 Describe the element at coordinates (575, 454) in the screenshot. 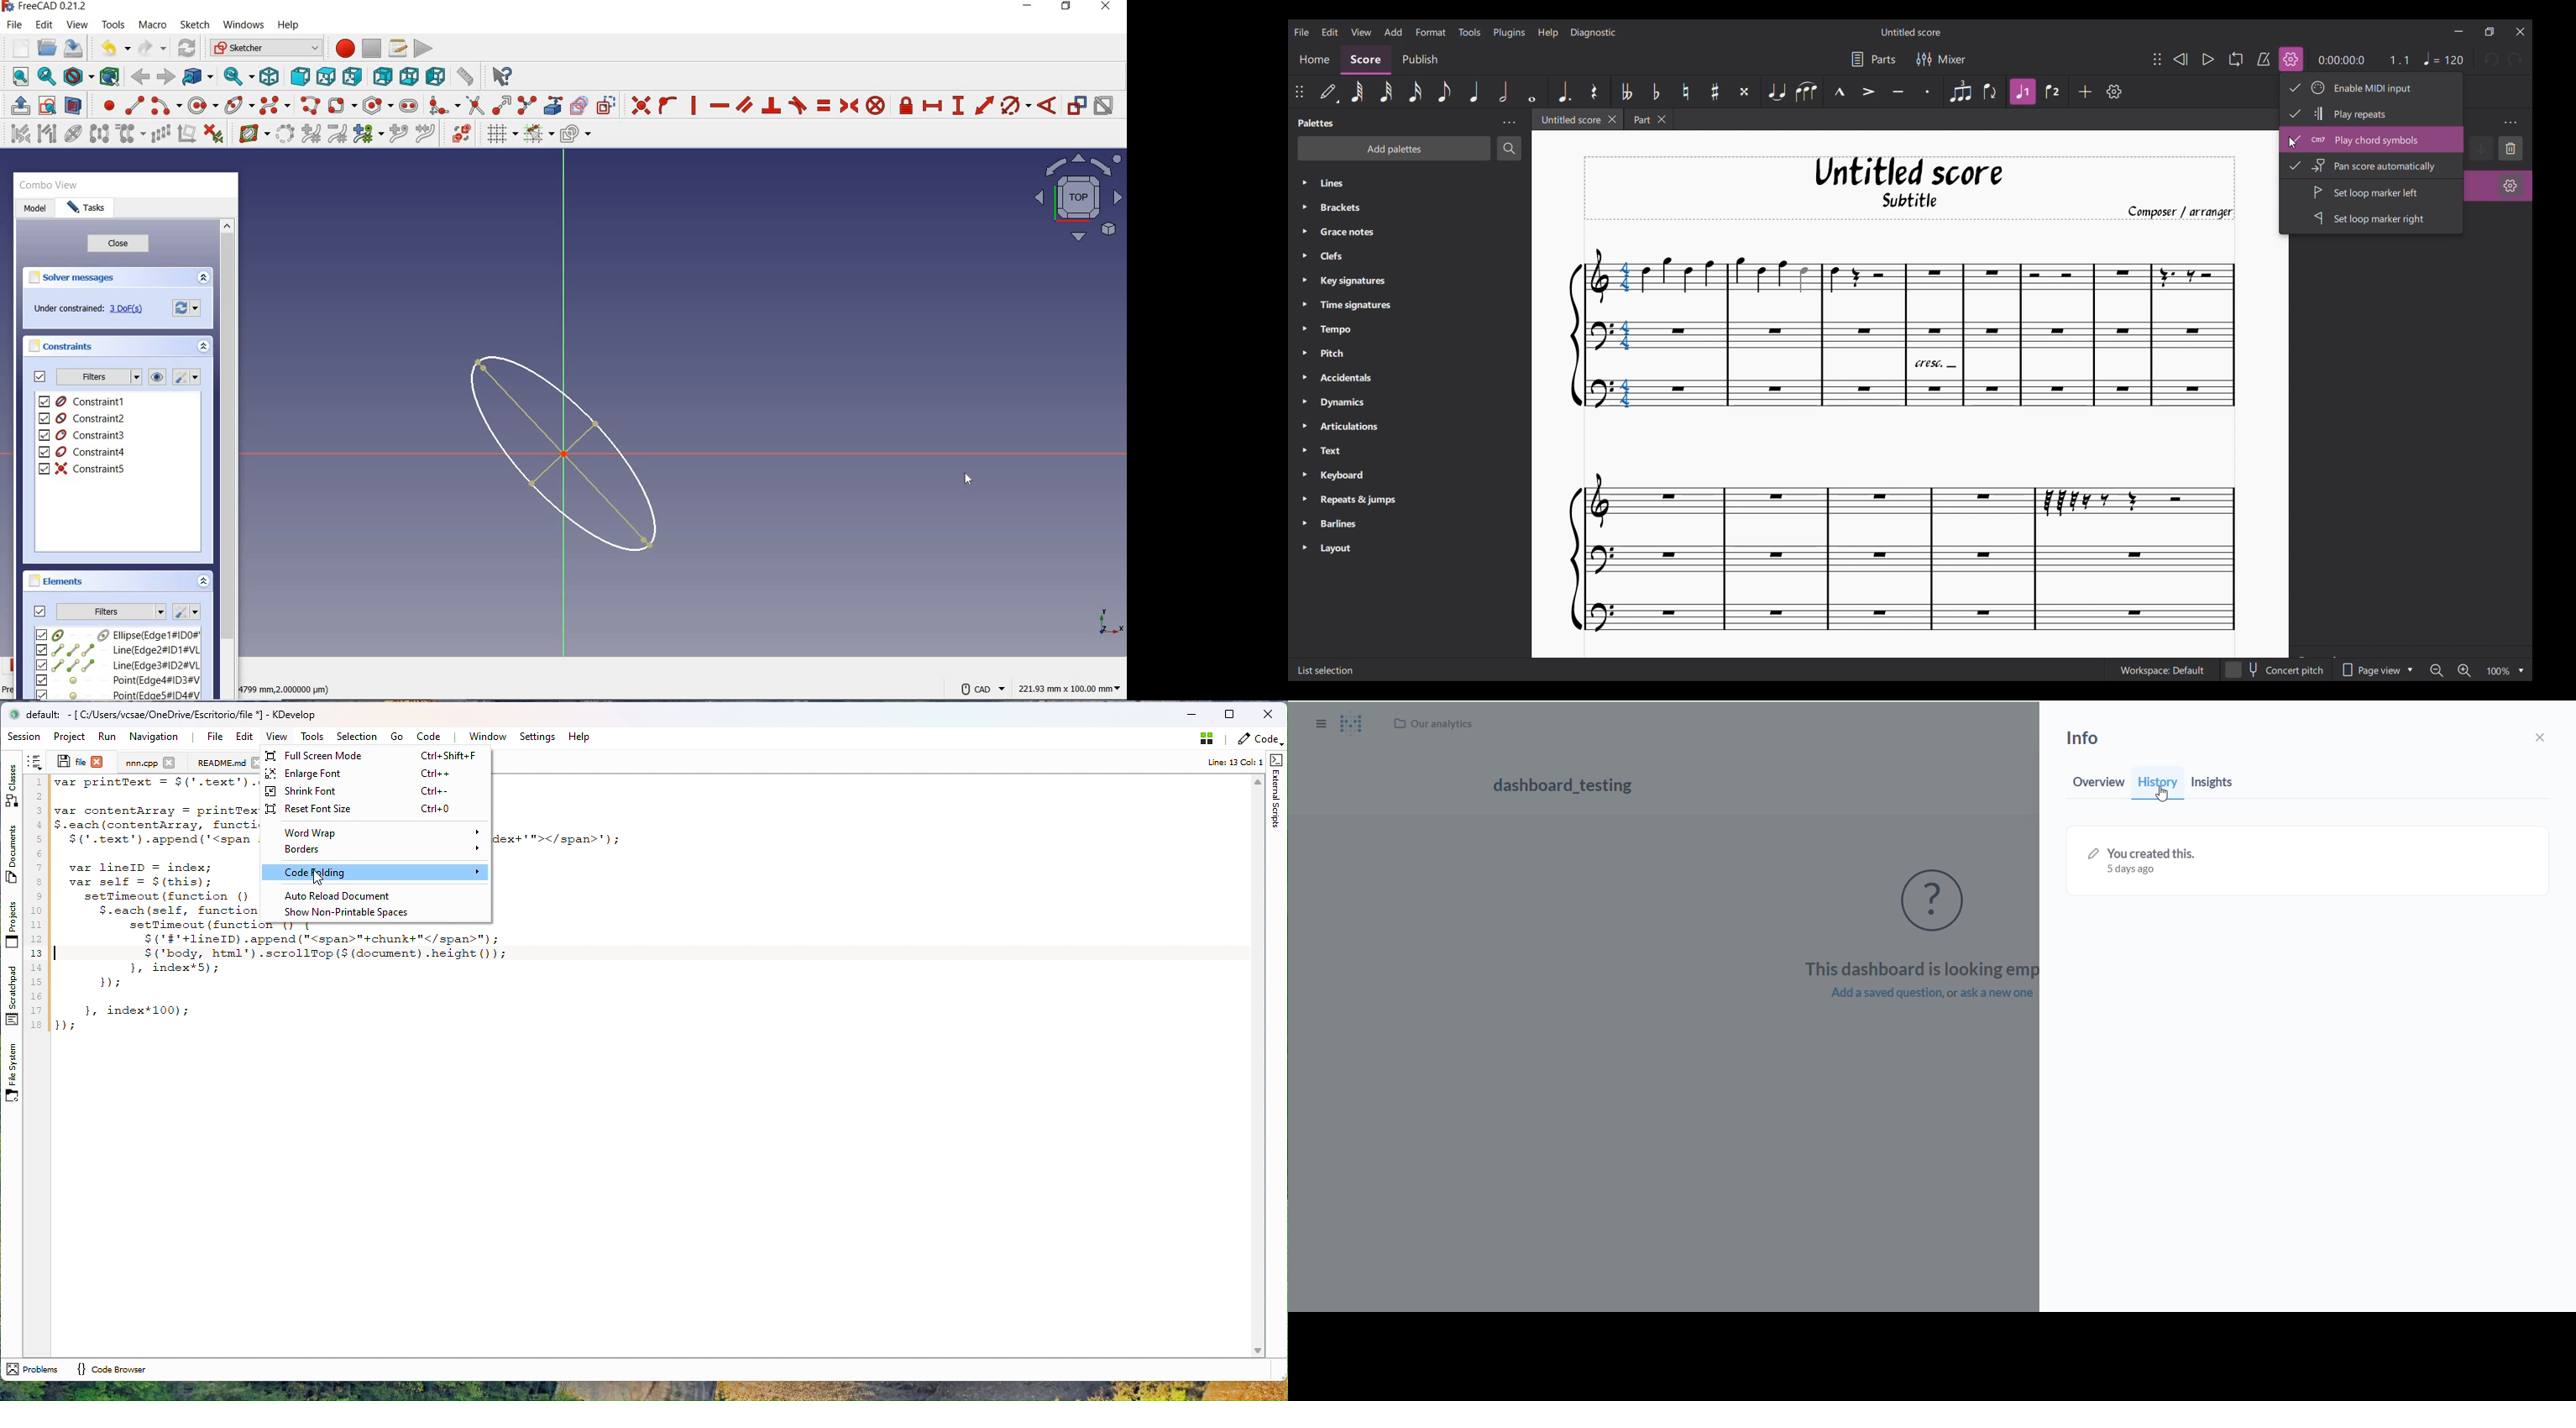

I see `sketch panned down` at that location.